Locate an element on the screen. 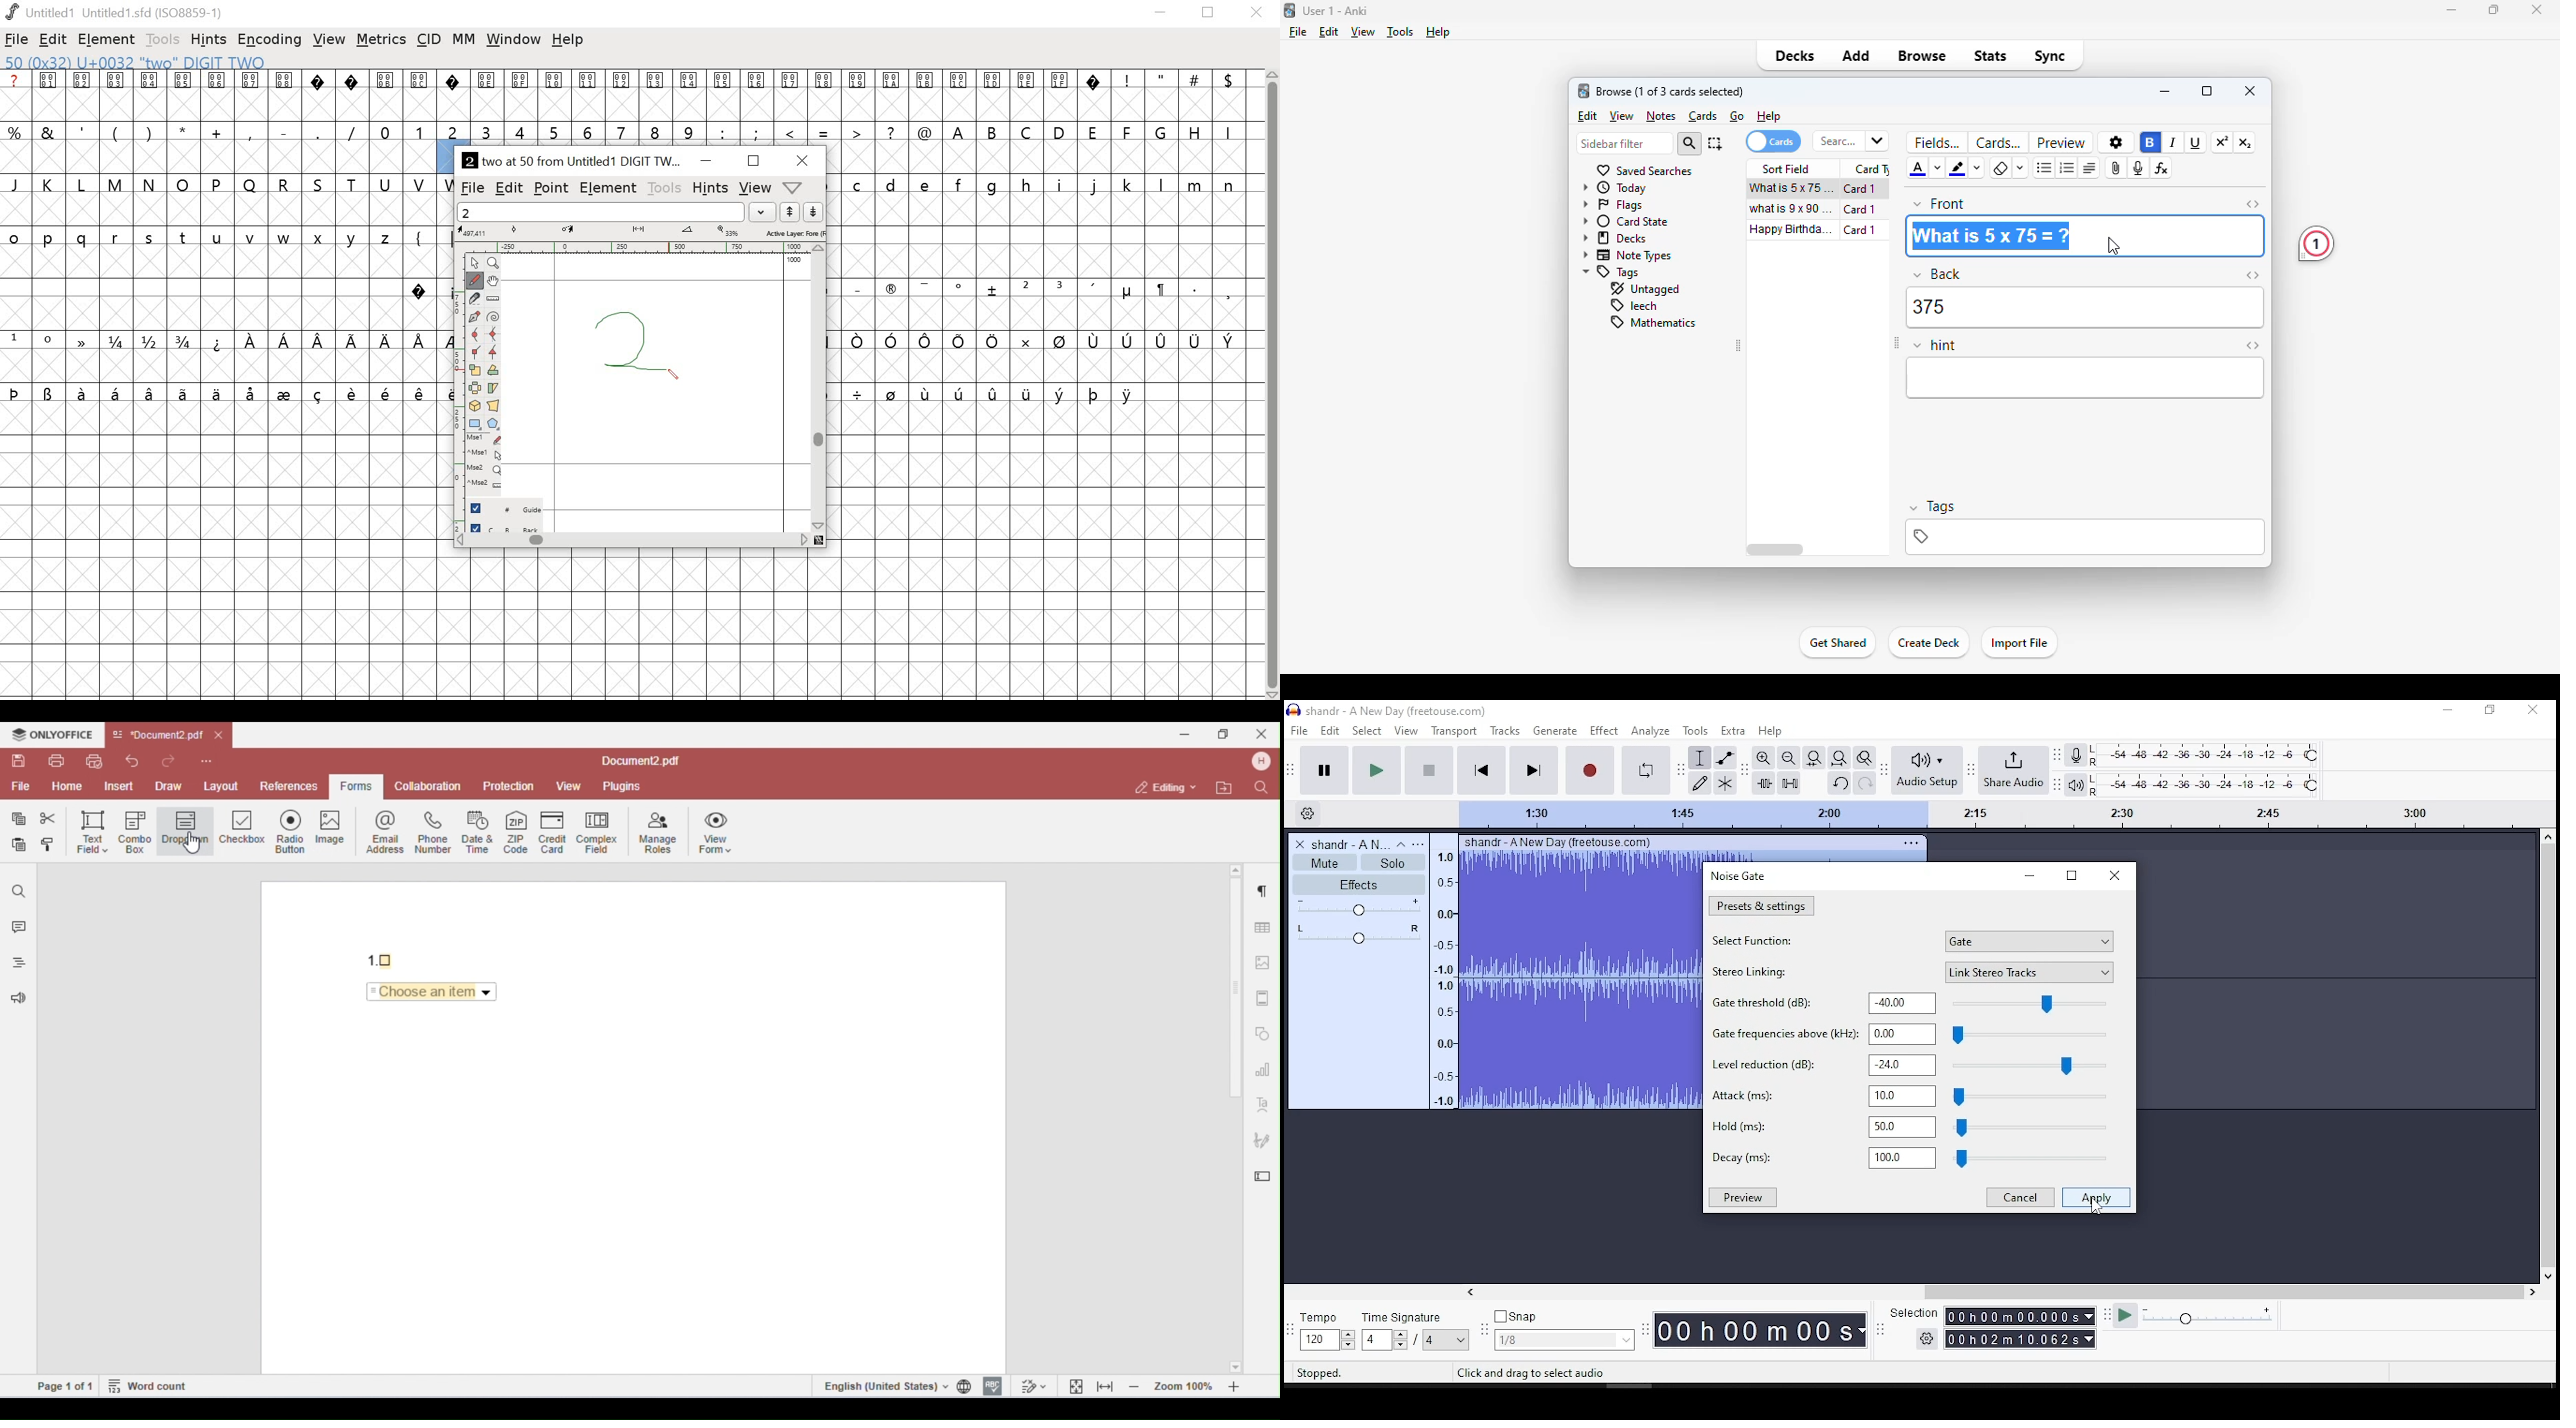 This screenshot has width=2576, height=1428. decks is located at coordinates (1796, 55).